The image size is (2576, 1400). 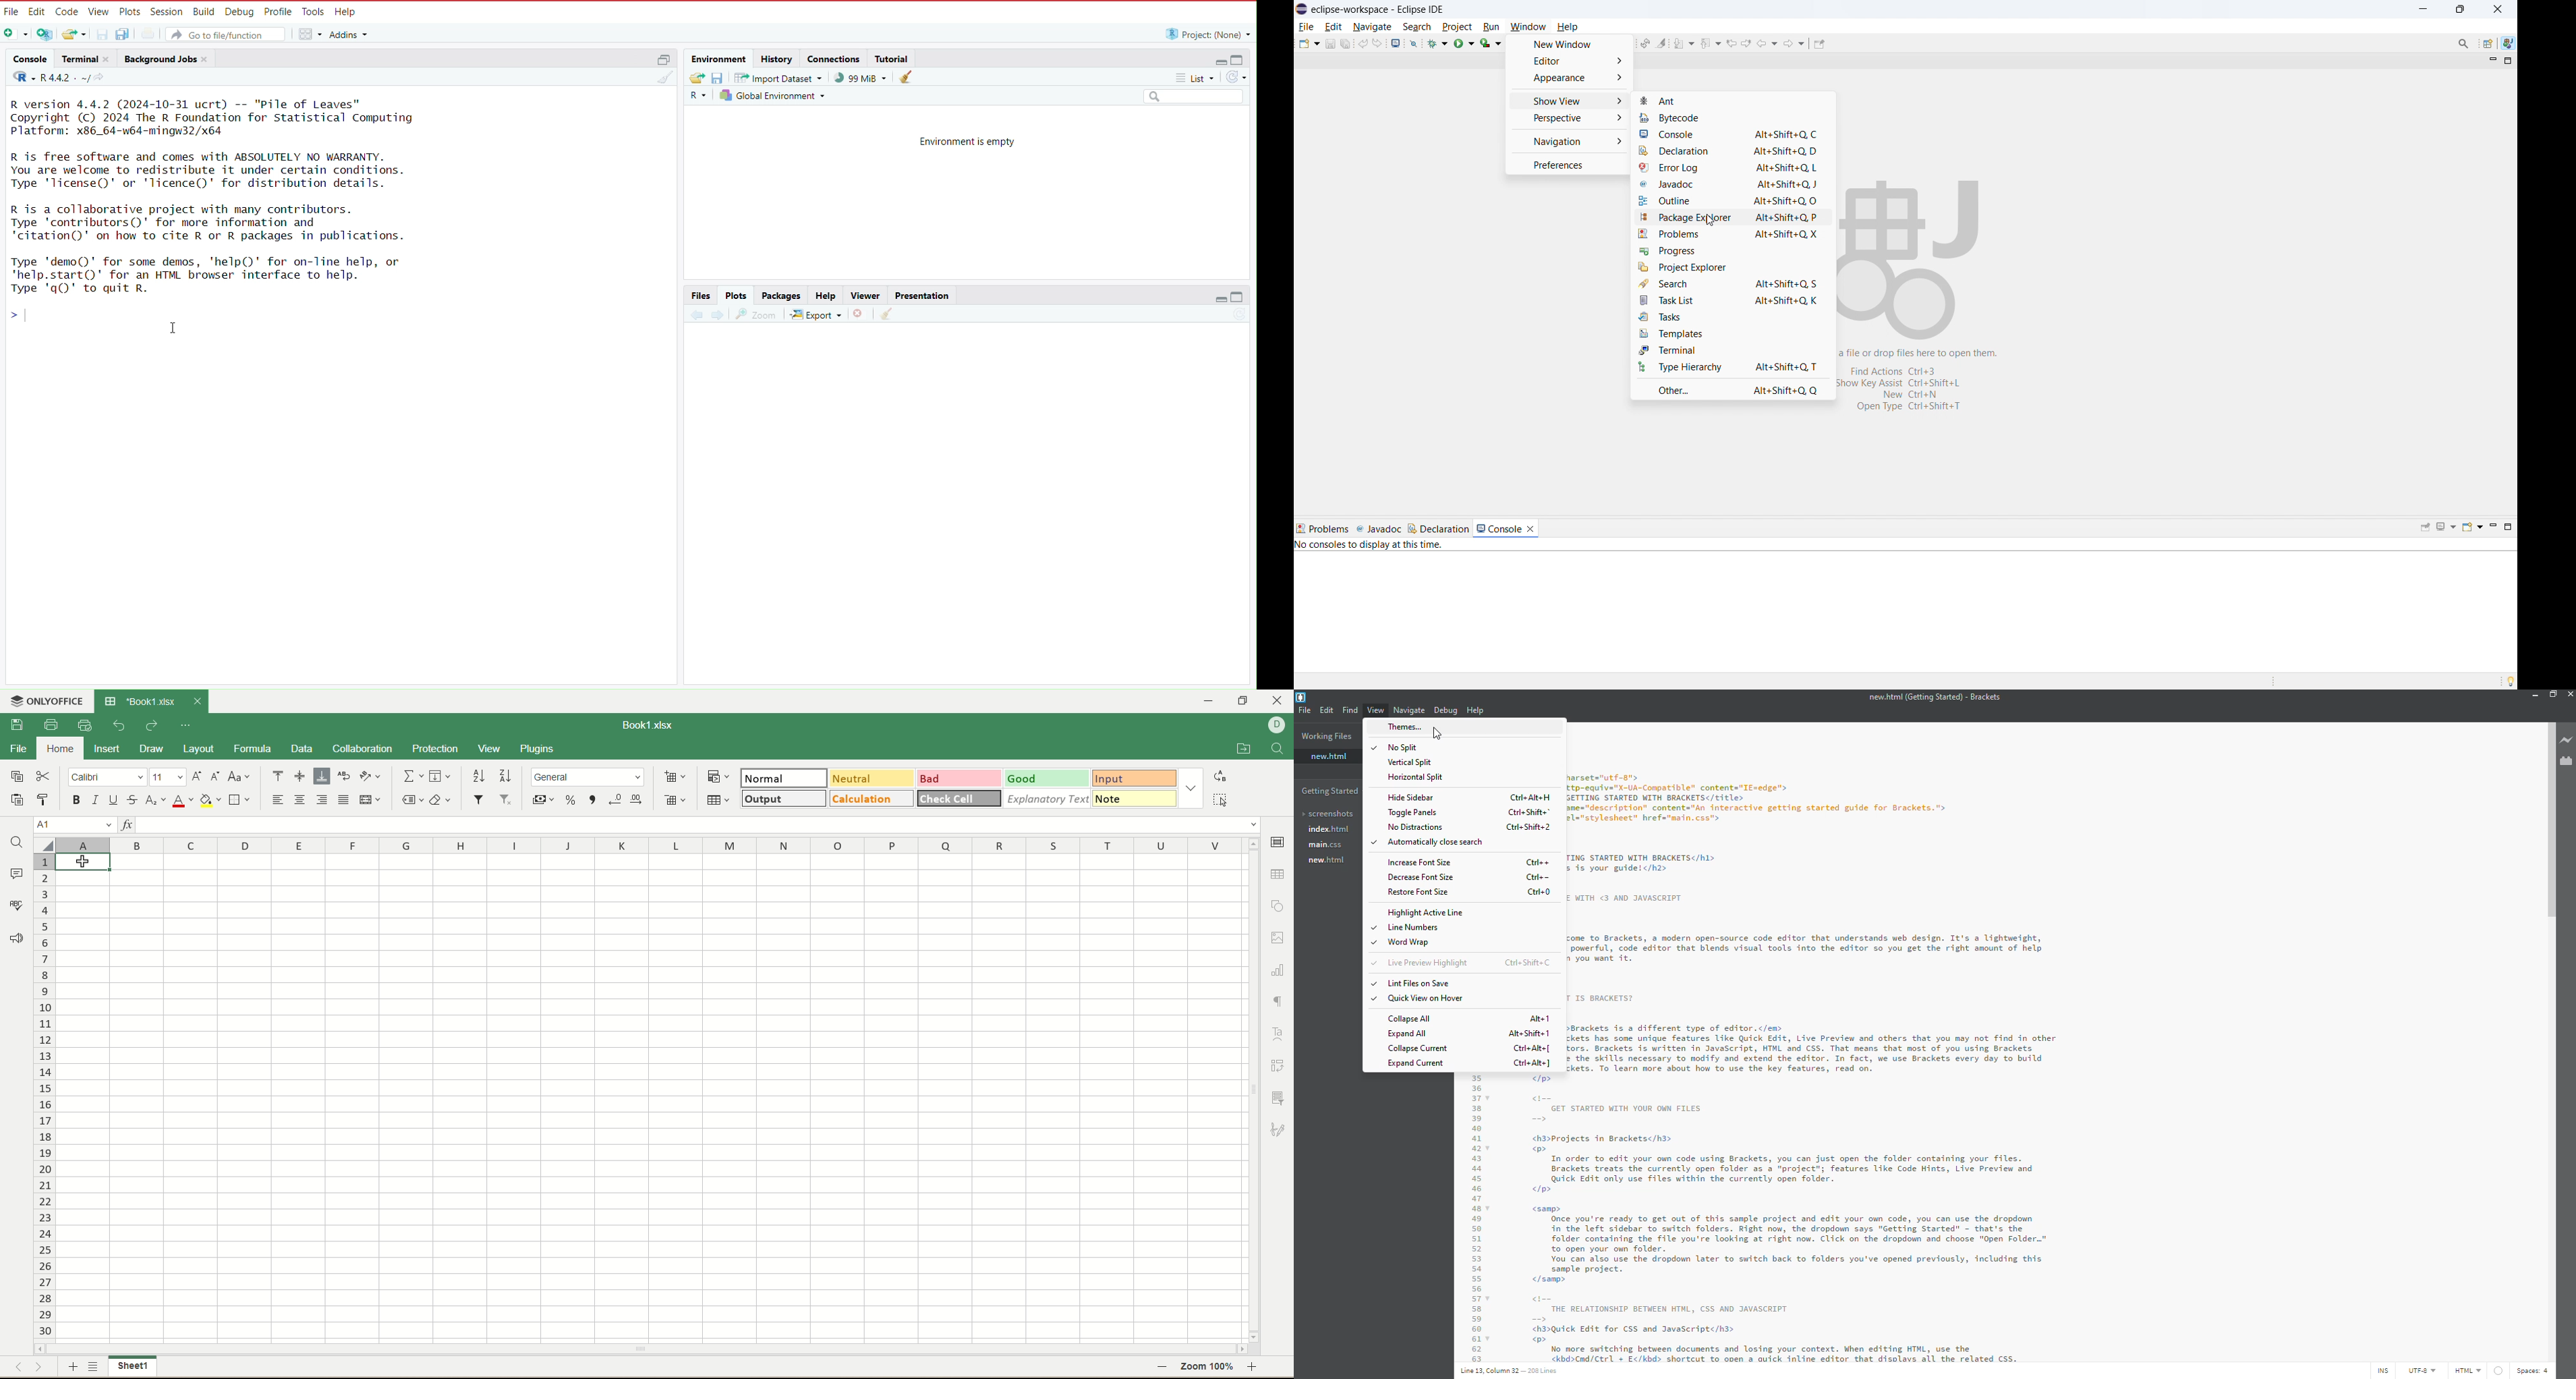 What do you see at coordinates (31, 315) in the screenshot?
I see `typing cursor` at bounding box center [31, 315].